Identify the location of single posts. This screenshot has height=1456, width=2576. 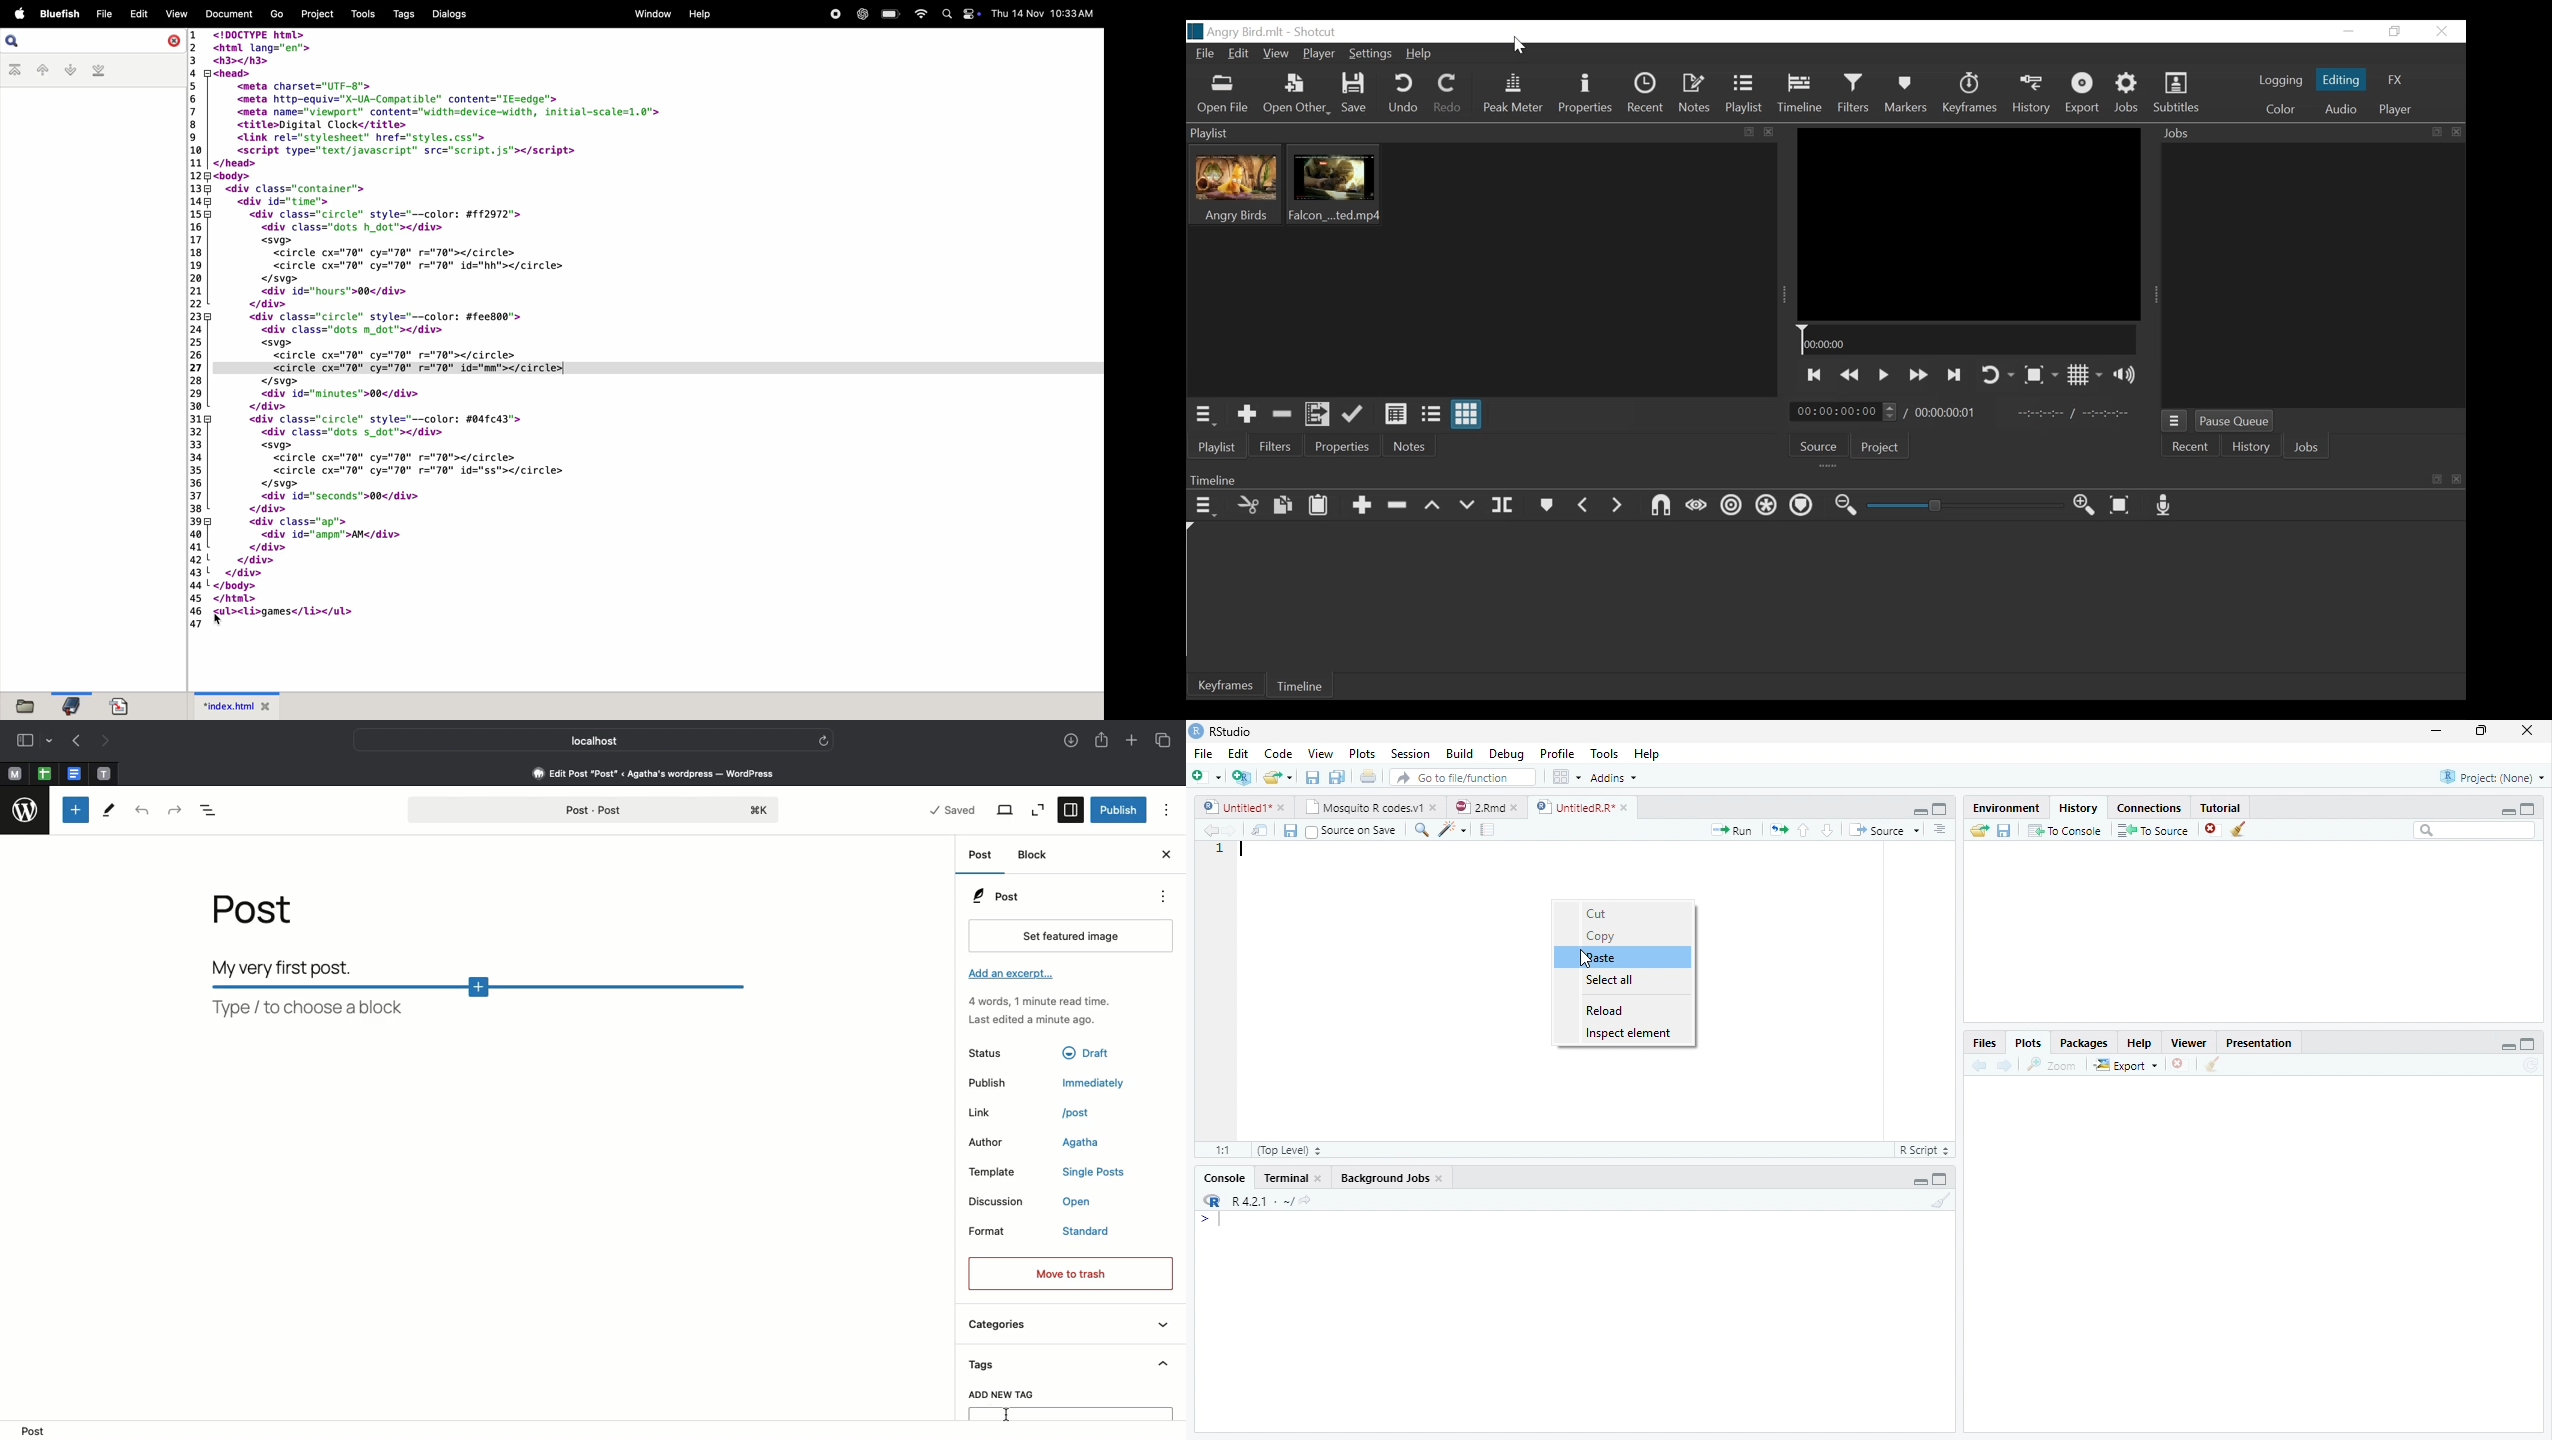
(1092, 1170).